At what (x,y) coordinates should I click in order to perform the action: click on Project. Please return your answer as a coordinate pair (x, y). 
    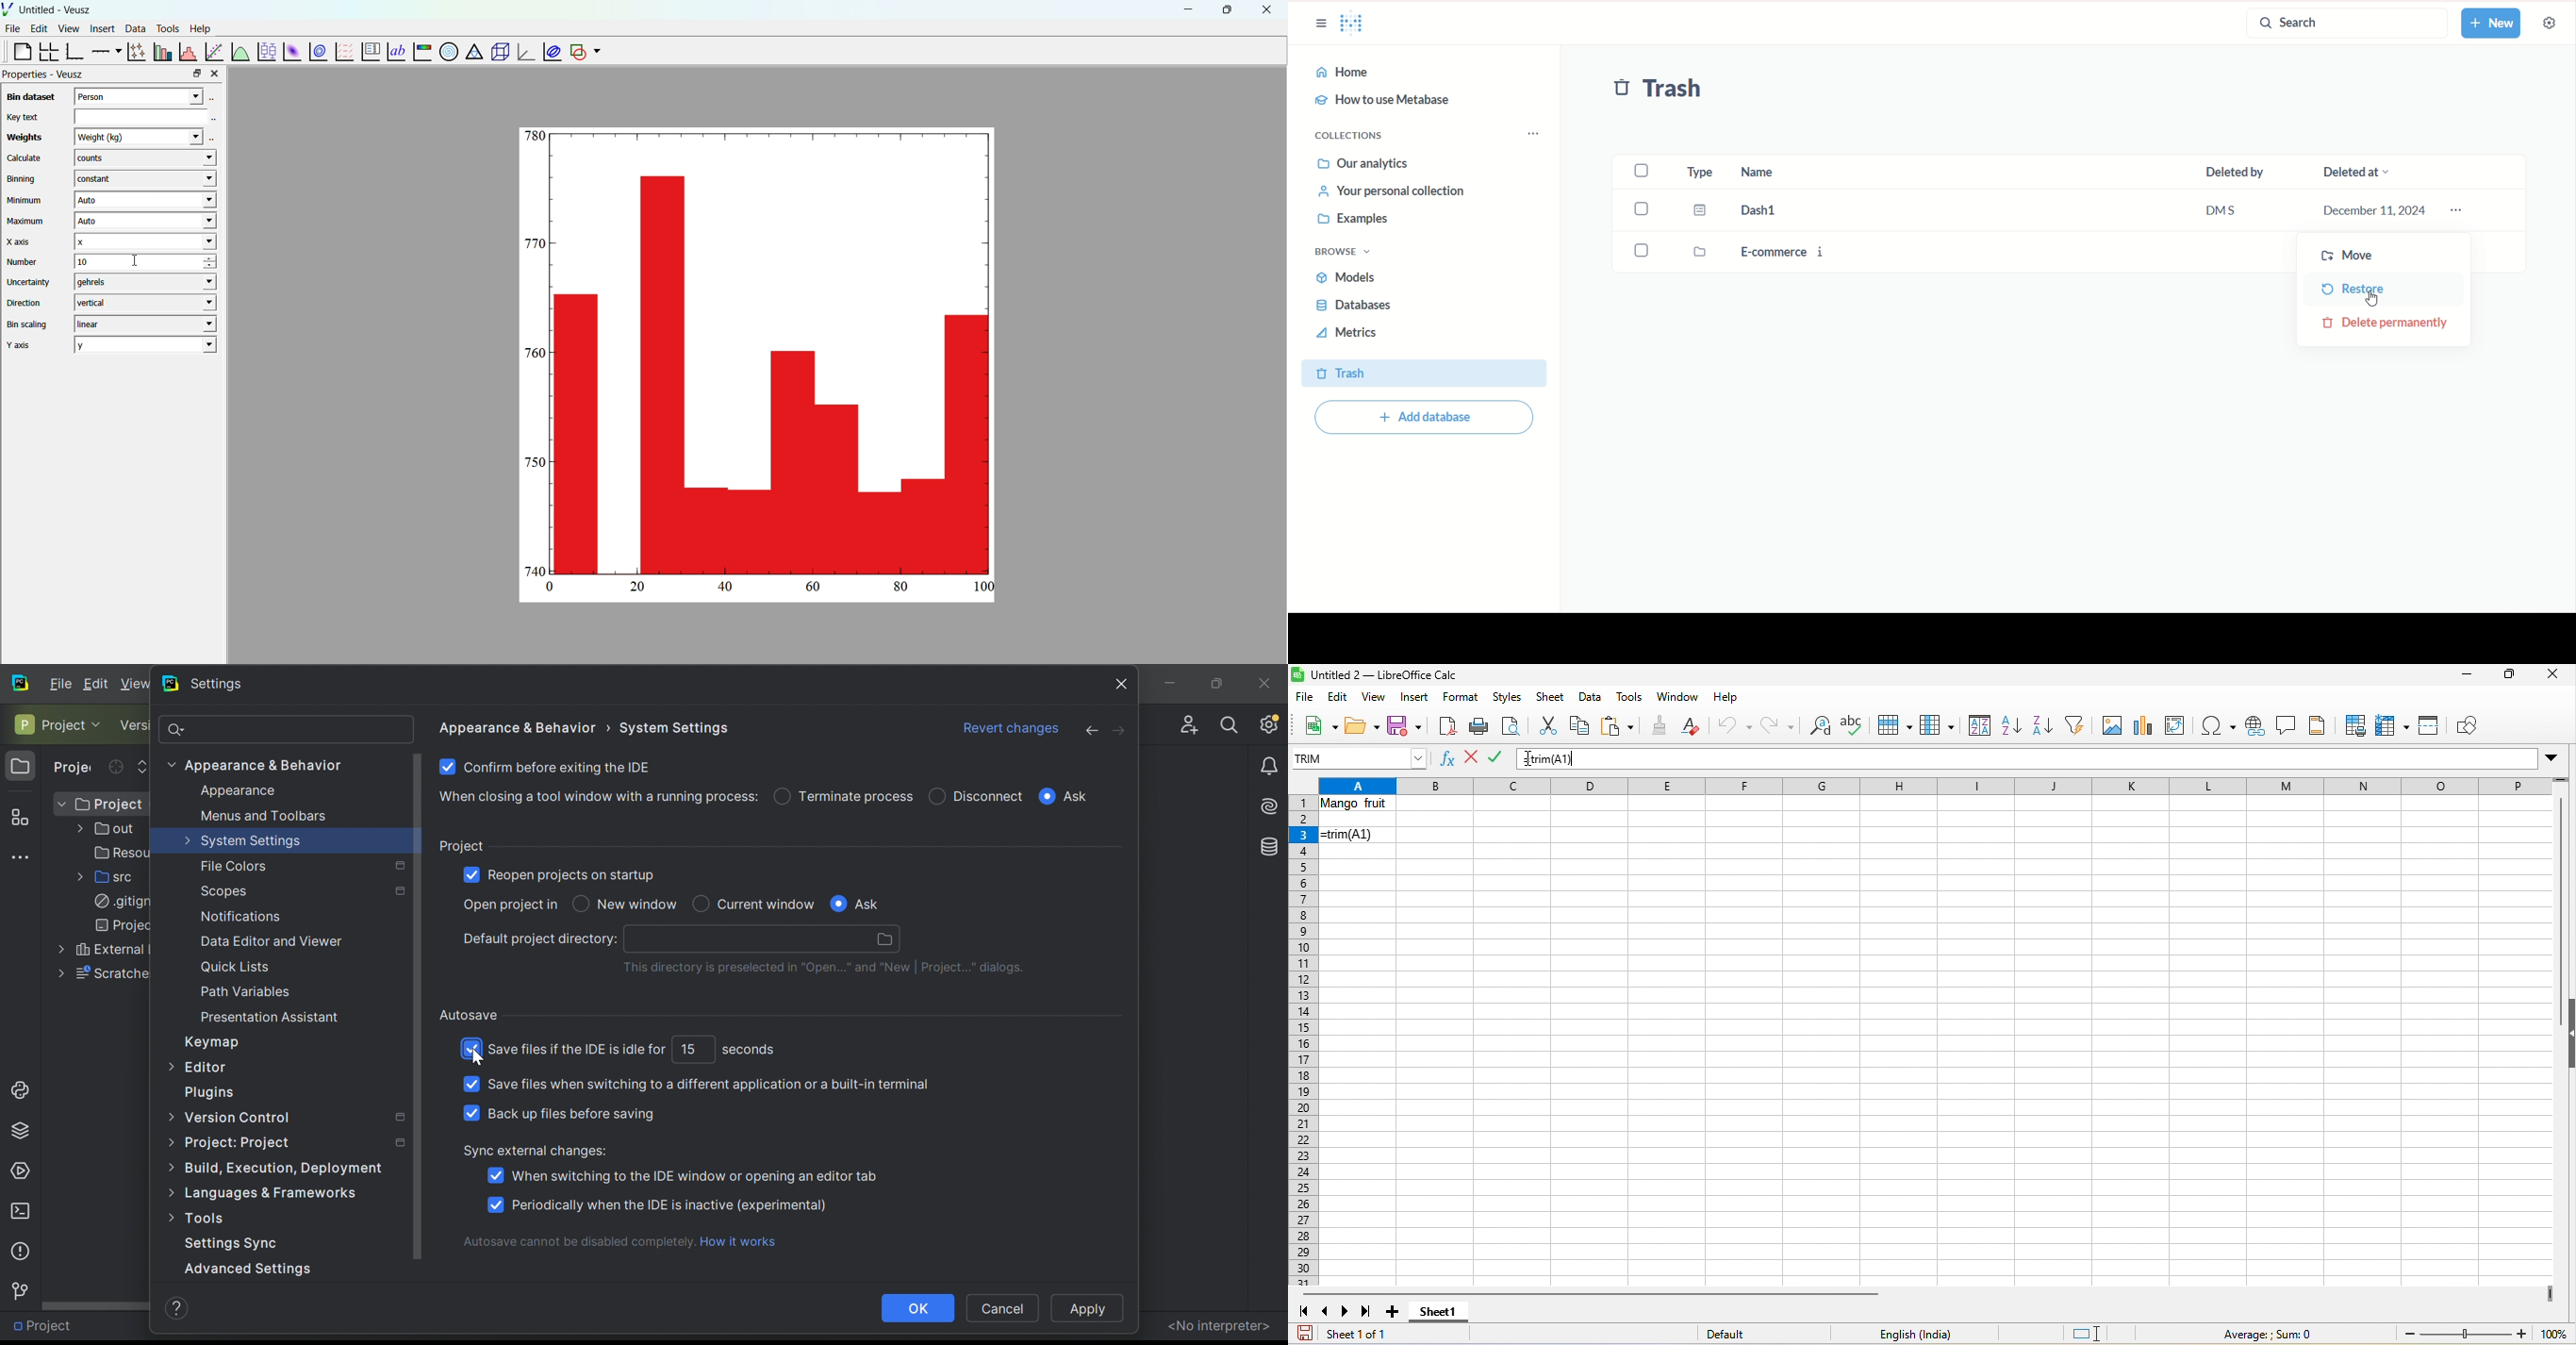
    Looking at the image, I should click on (21, 767).